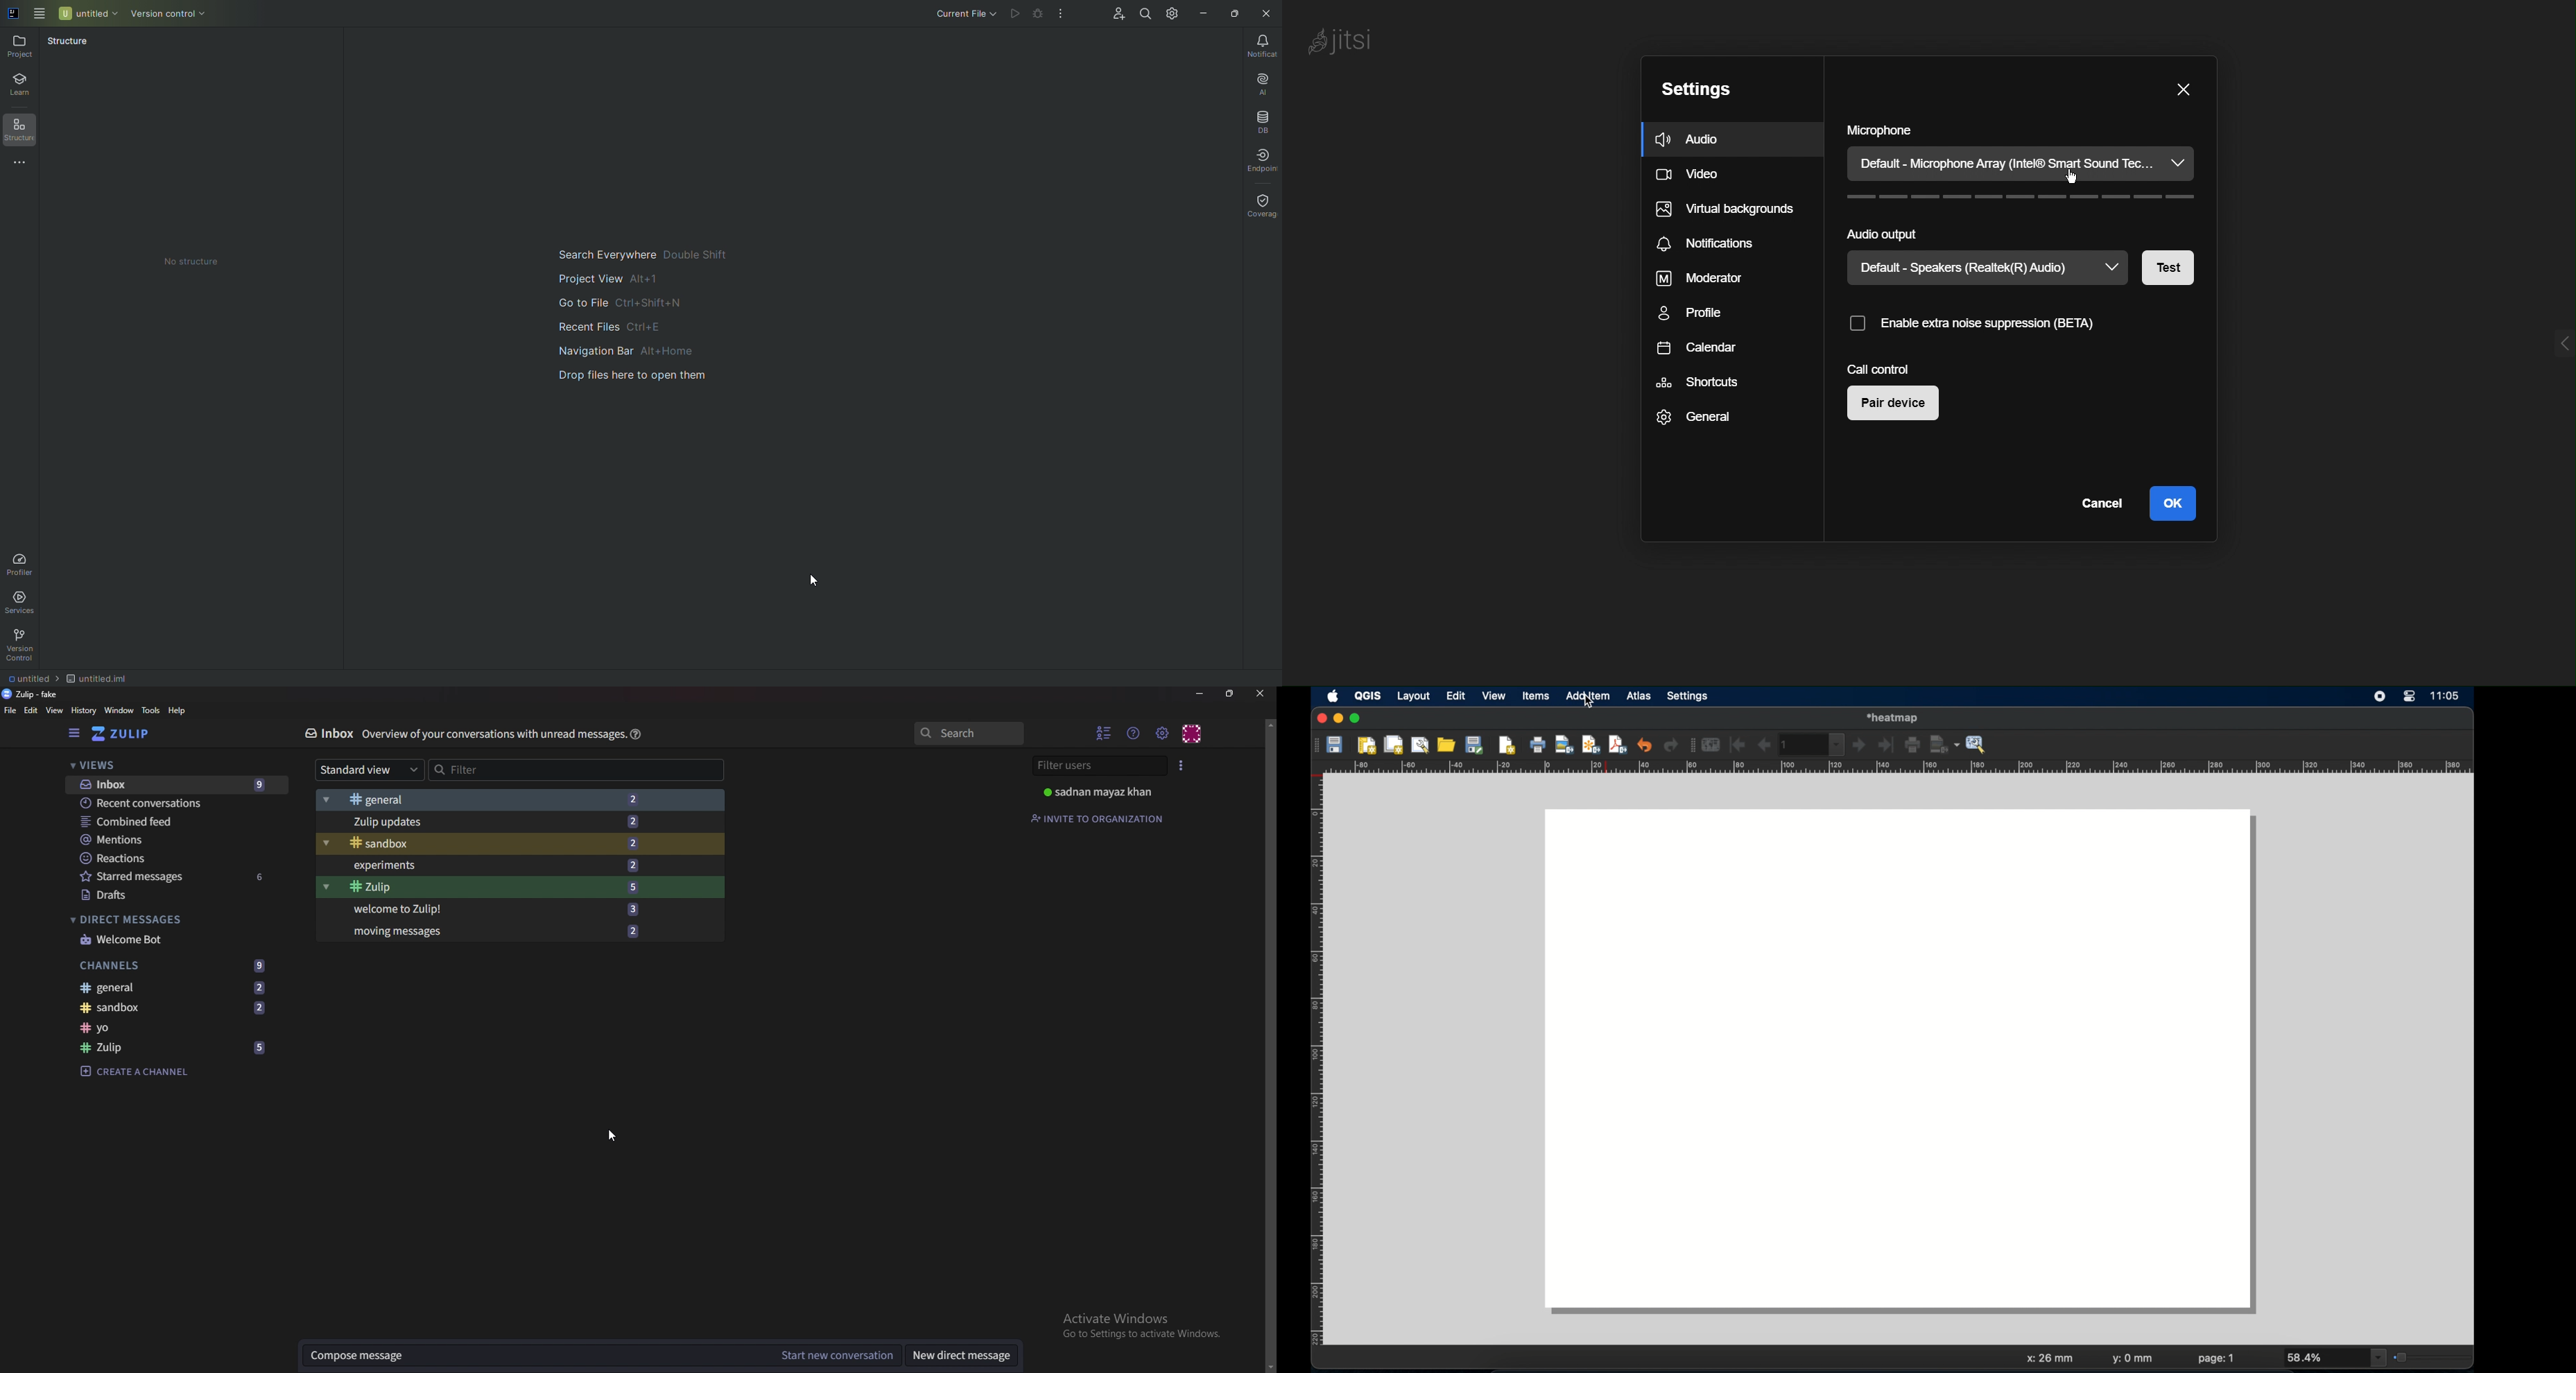  Describe the element at coordinates (163, 858) in the screenshot. I see `Reactions` at that location.